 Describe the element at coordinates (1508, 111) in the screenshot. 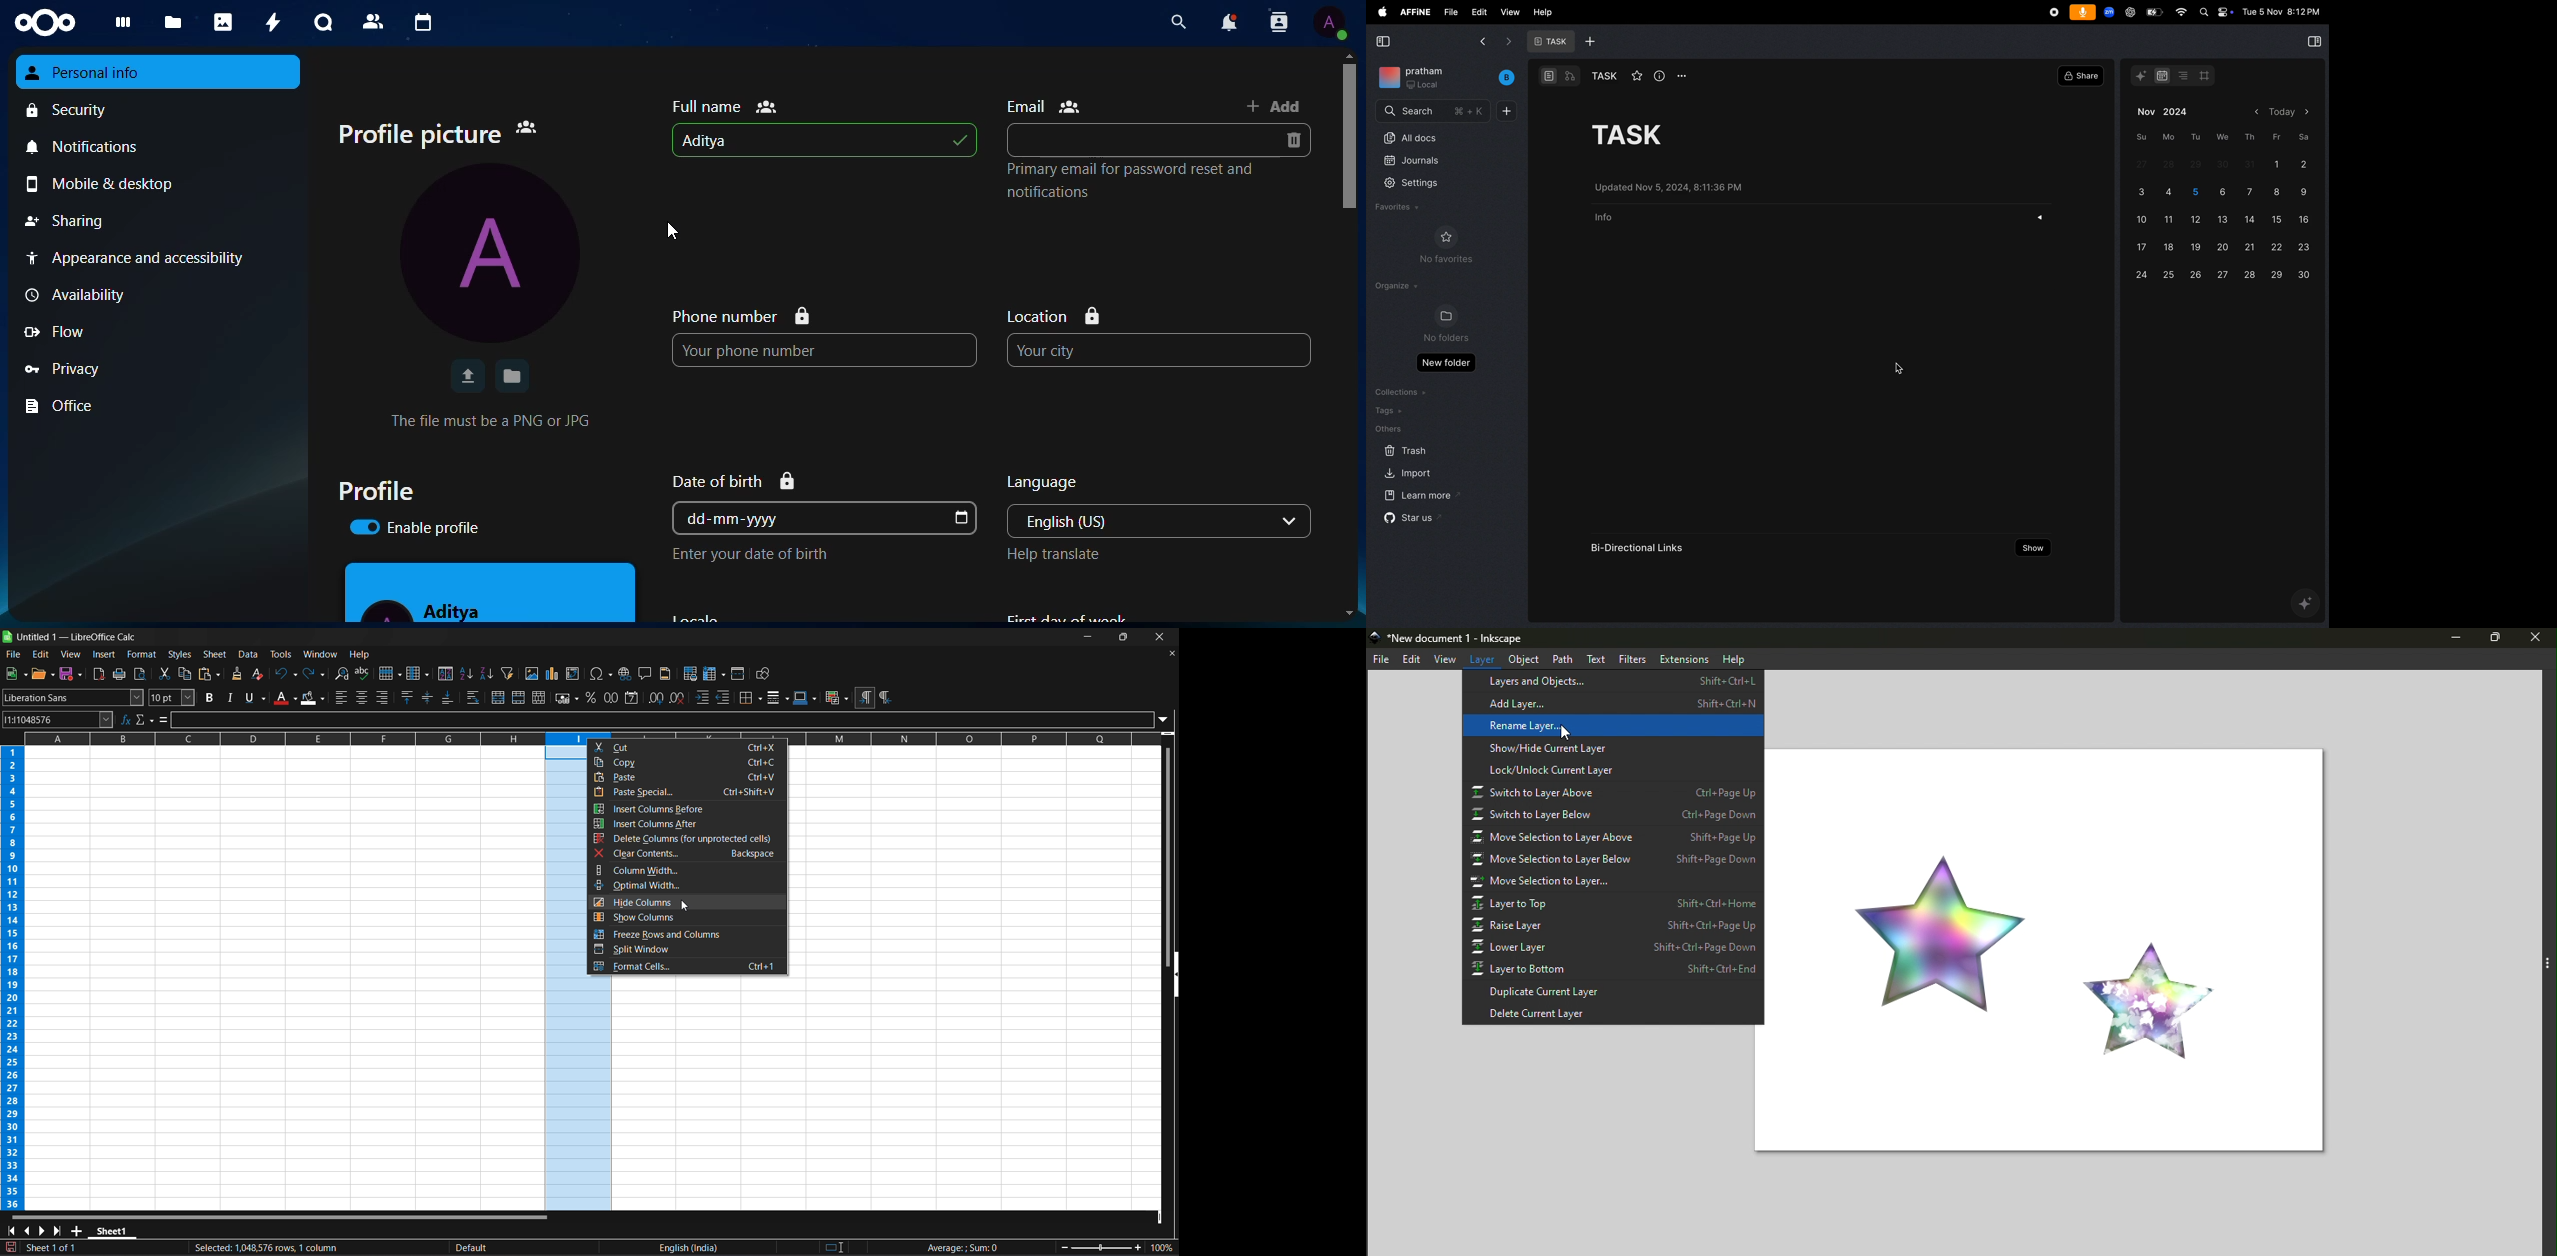

I see `add` at that location.